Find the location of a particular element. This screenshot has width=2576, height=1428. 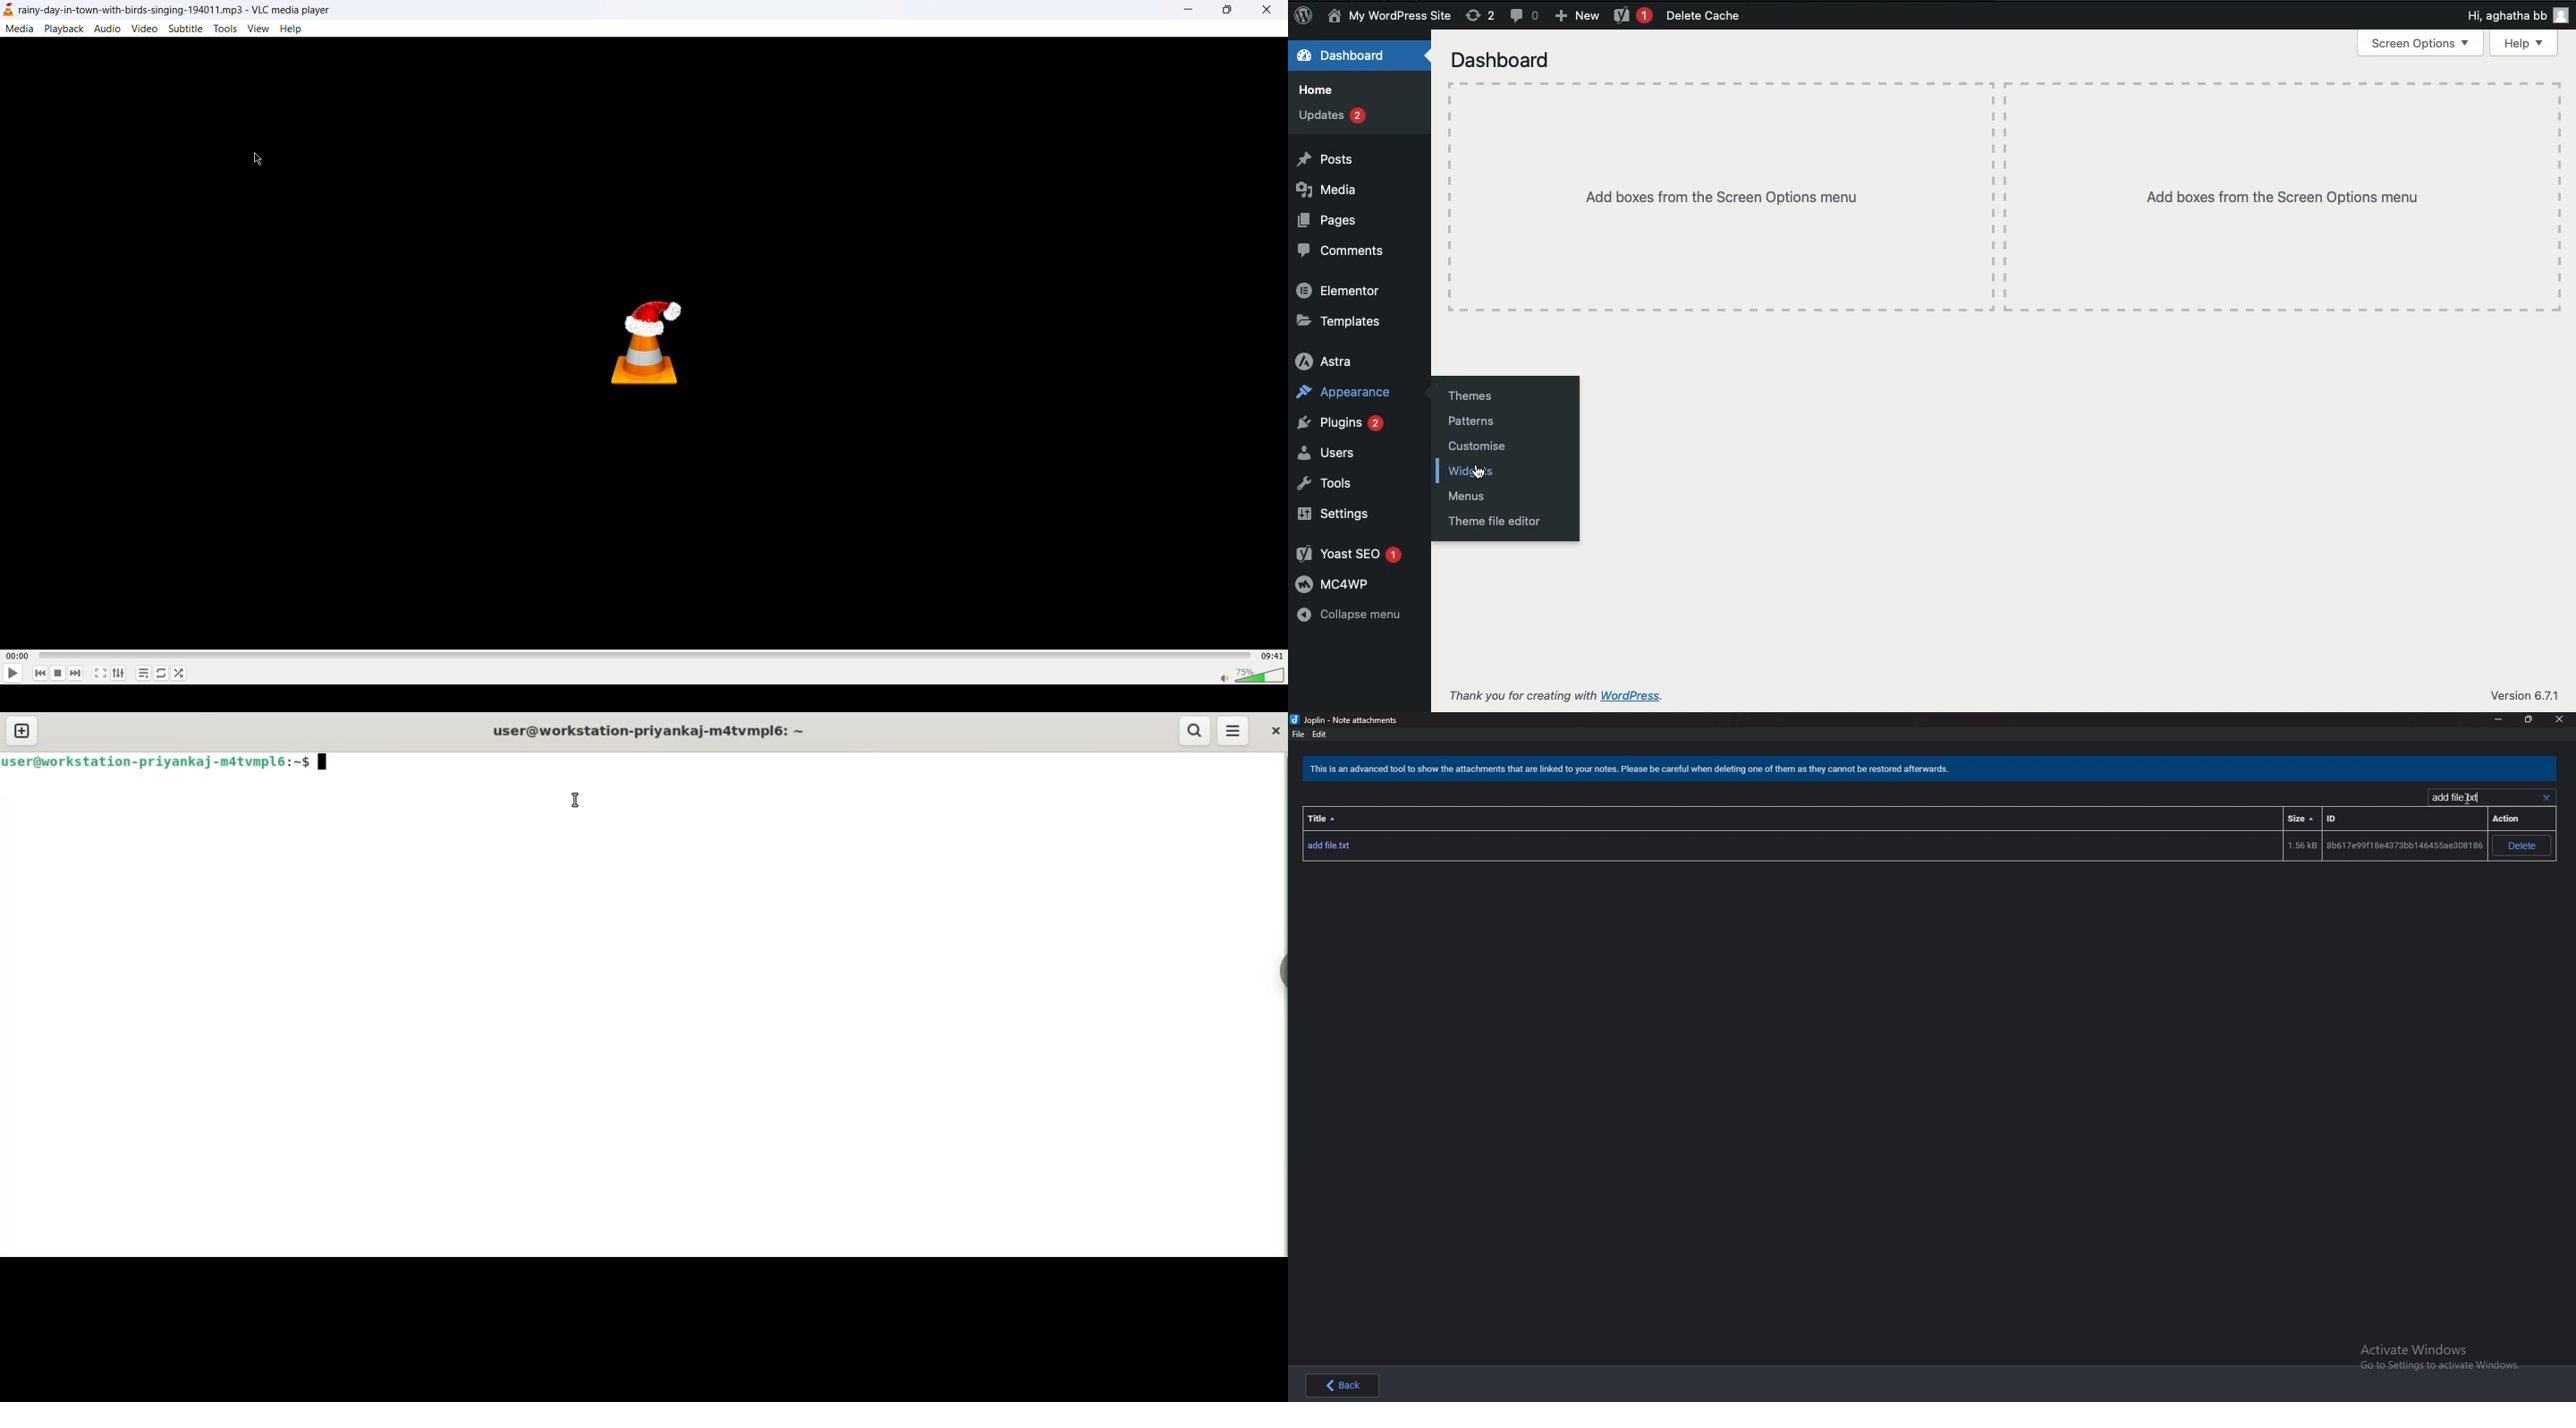

Screen Options  is located at coordinates (2423, 44).